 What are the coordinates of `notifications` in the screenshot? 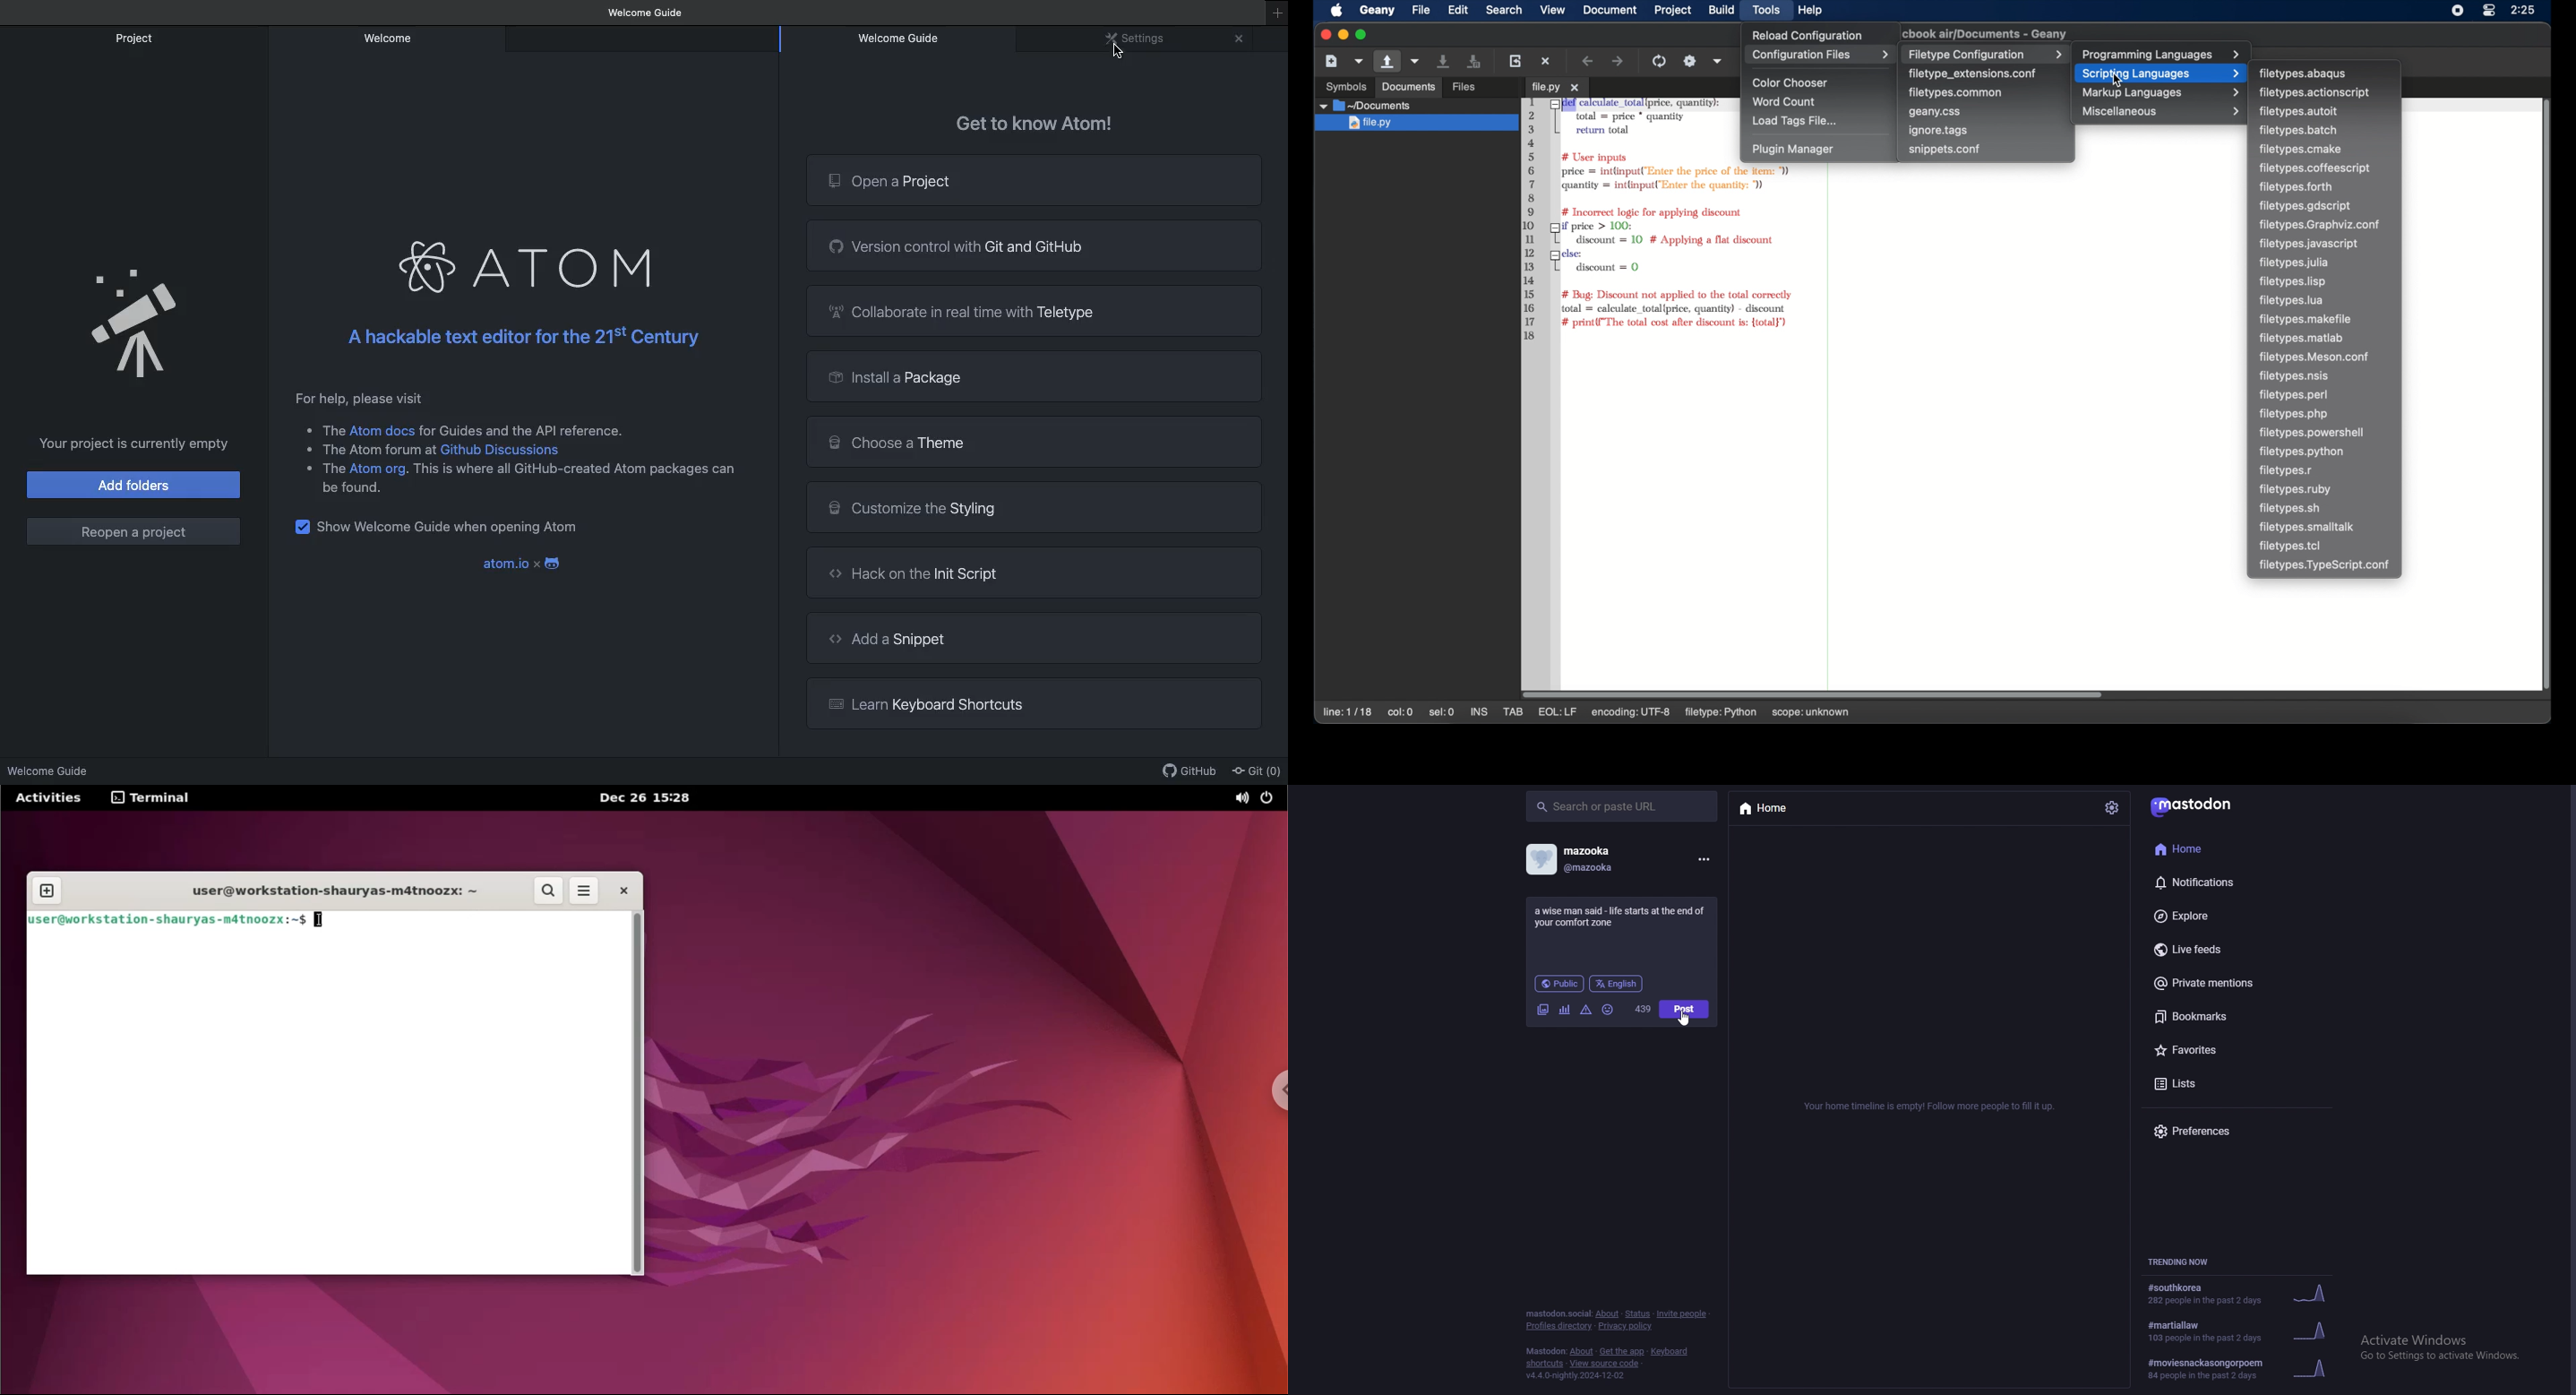 It's located at (2218, 881).